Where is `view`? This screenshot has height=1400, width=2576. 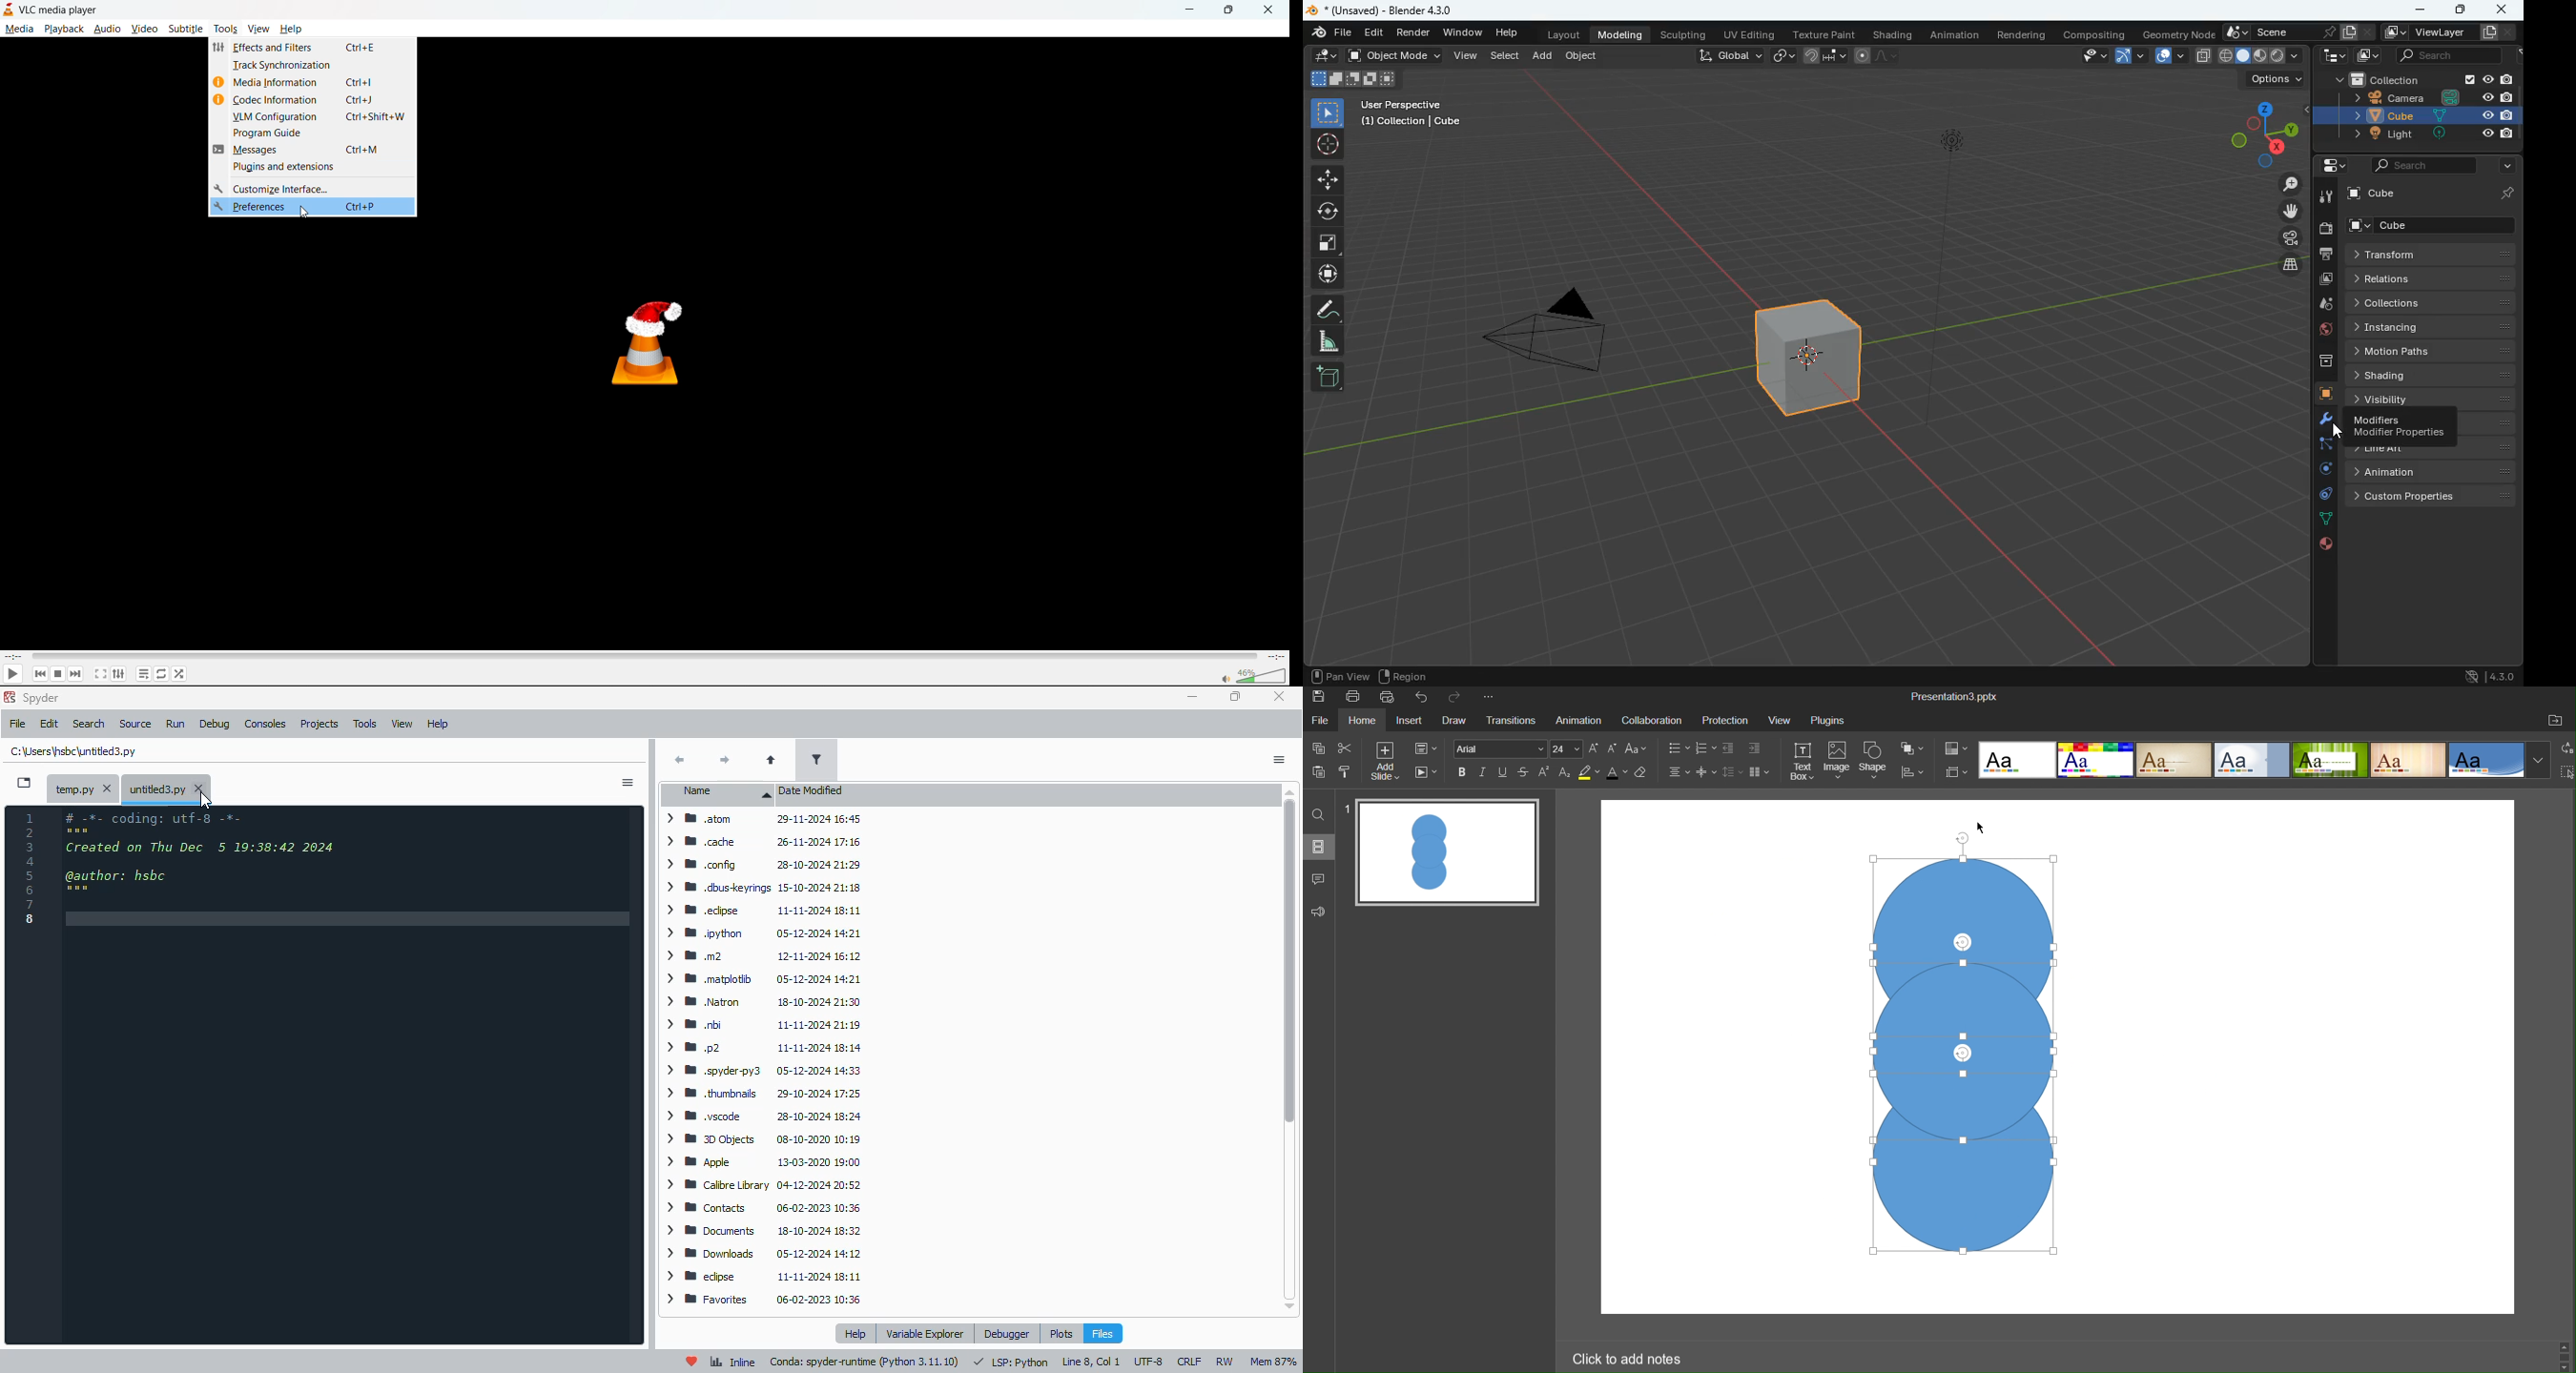
view is located at coordinates (259, 29).